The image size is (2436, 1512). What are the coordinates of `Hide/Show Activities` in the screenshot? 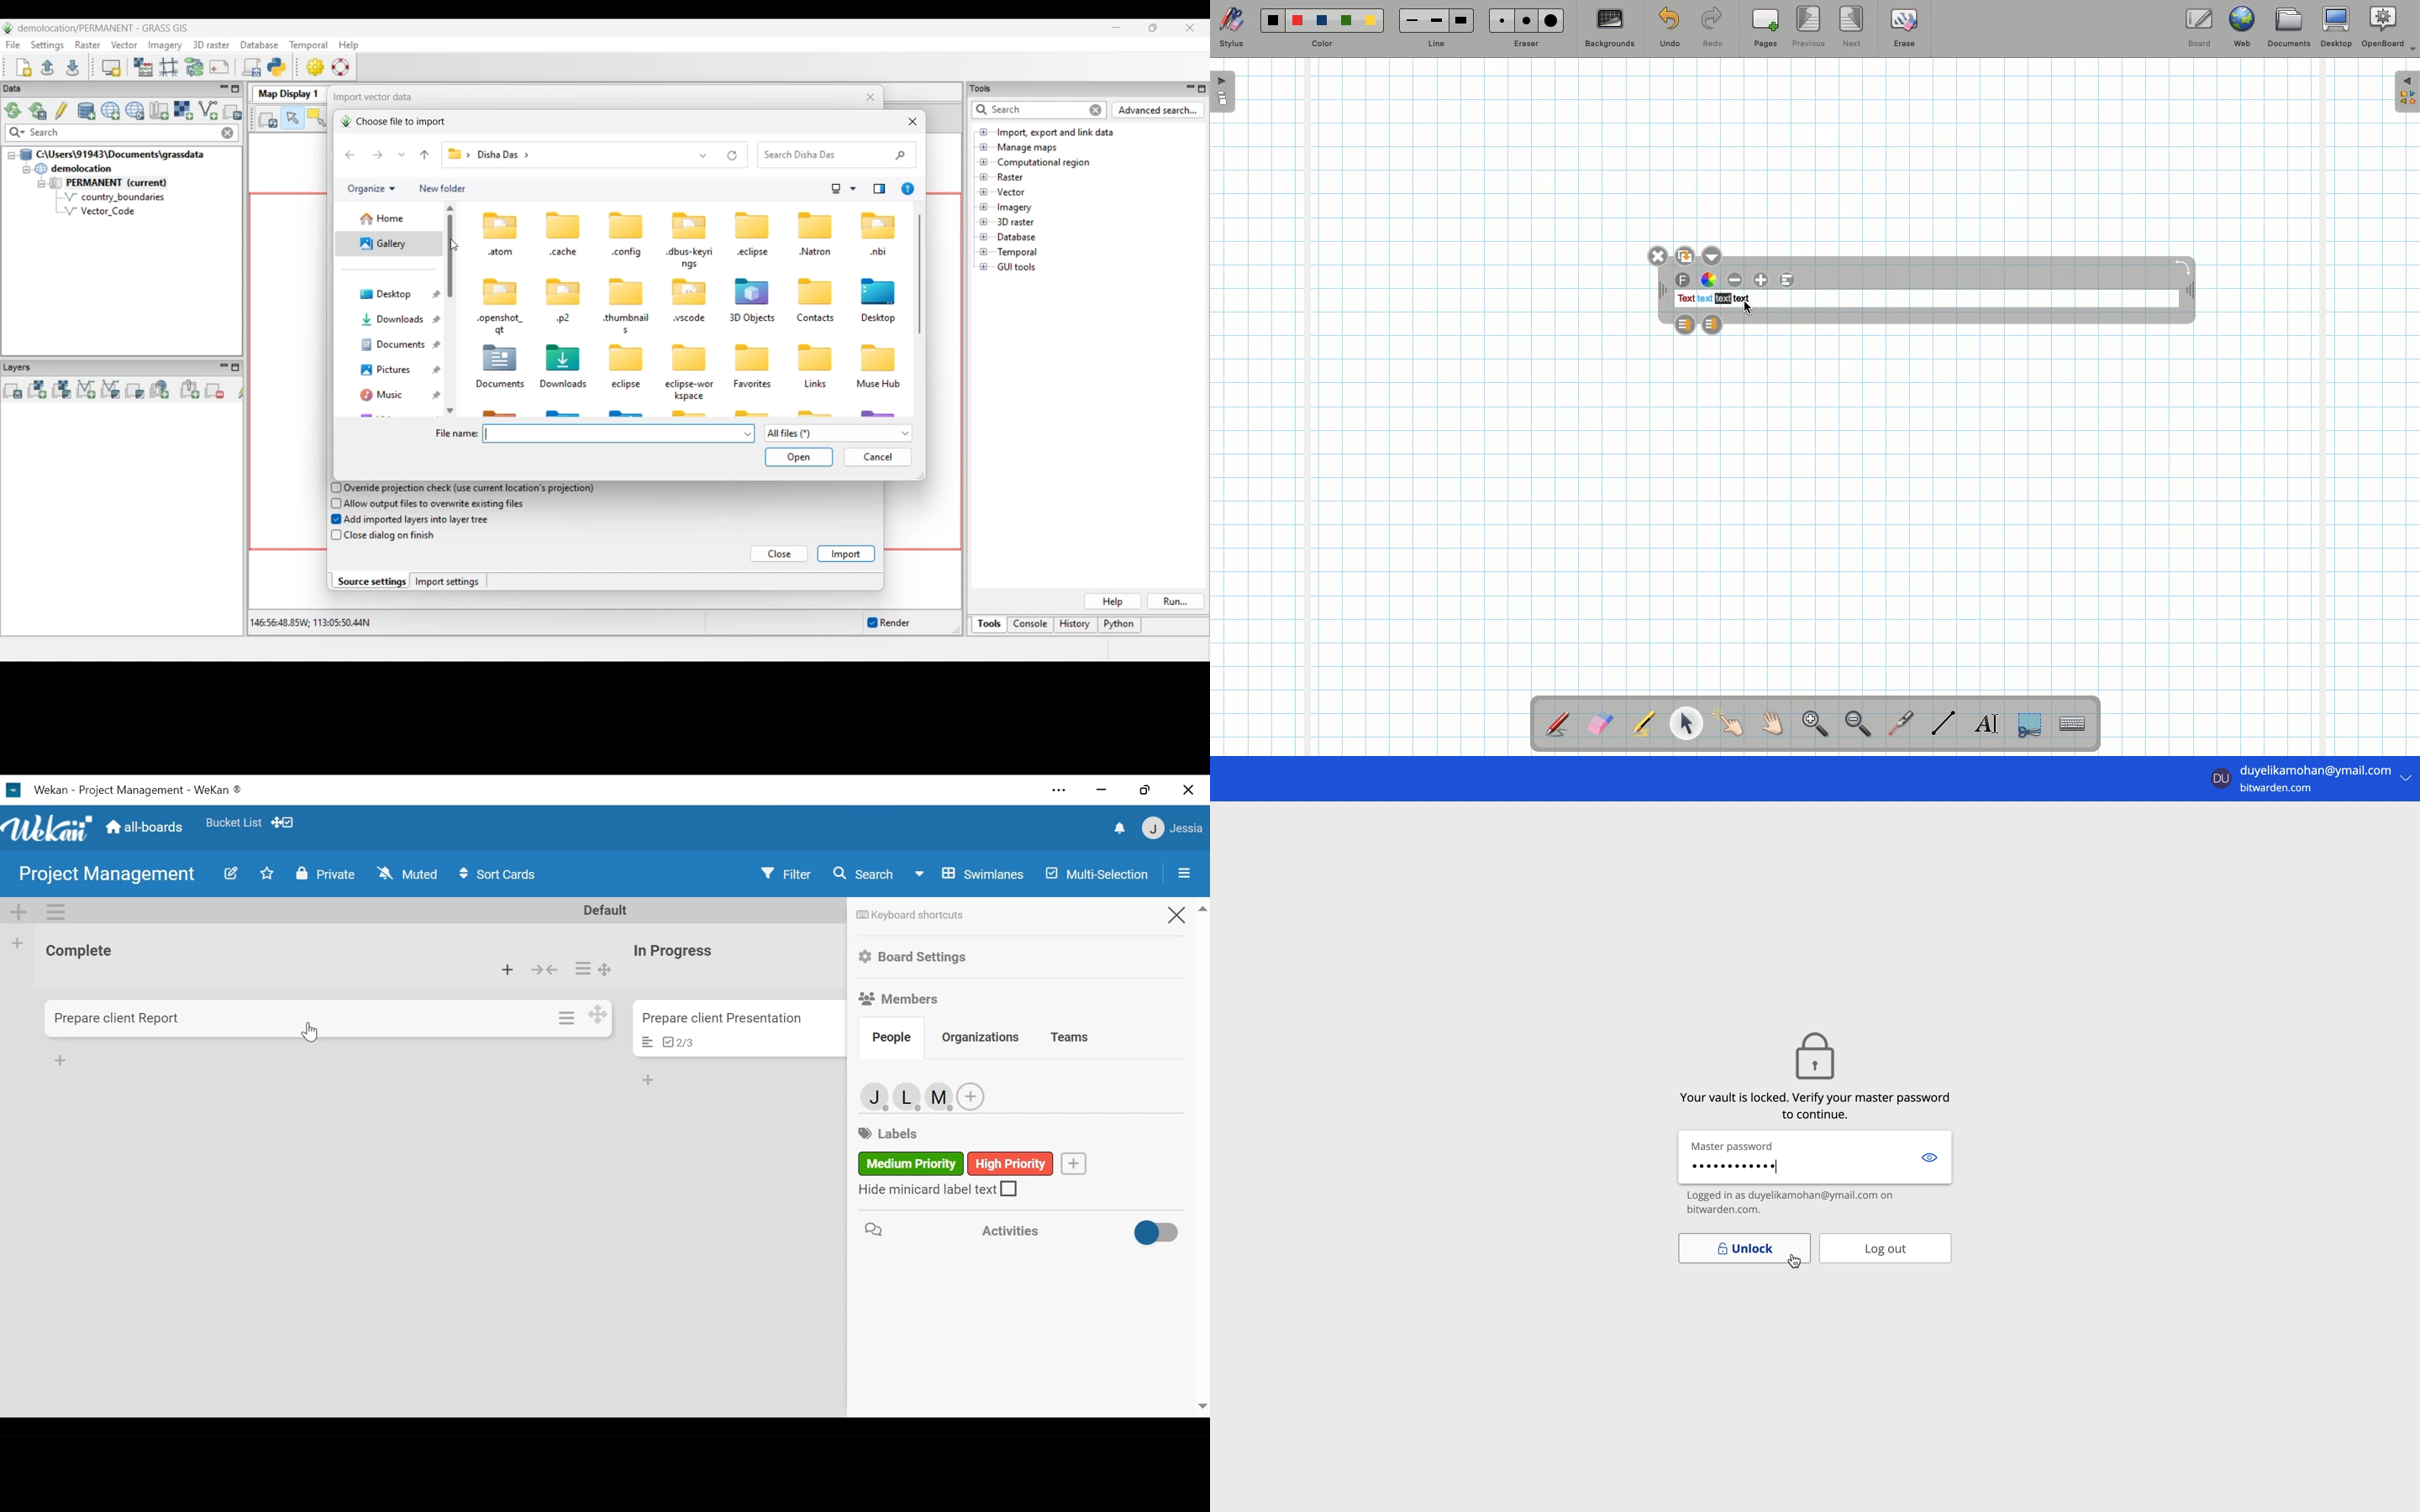 It's located at (1158, 1232).